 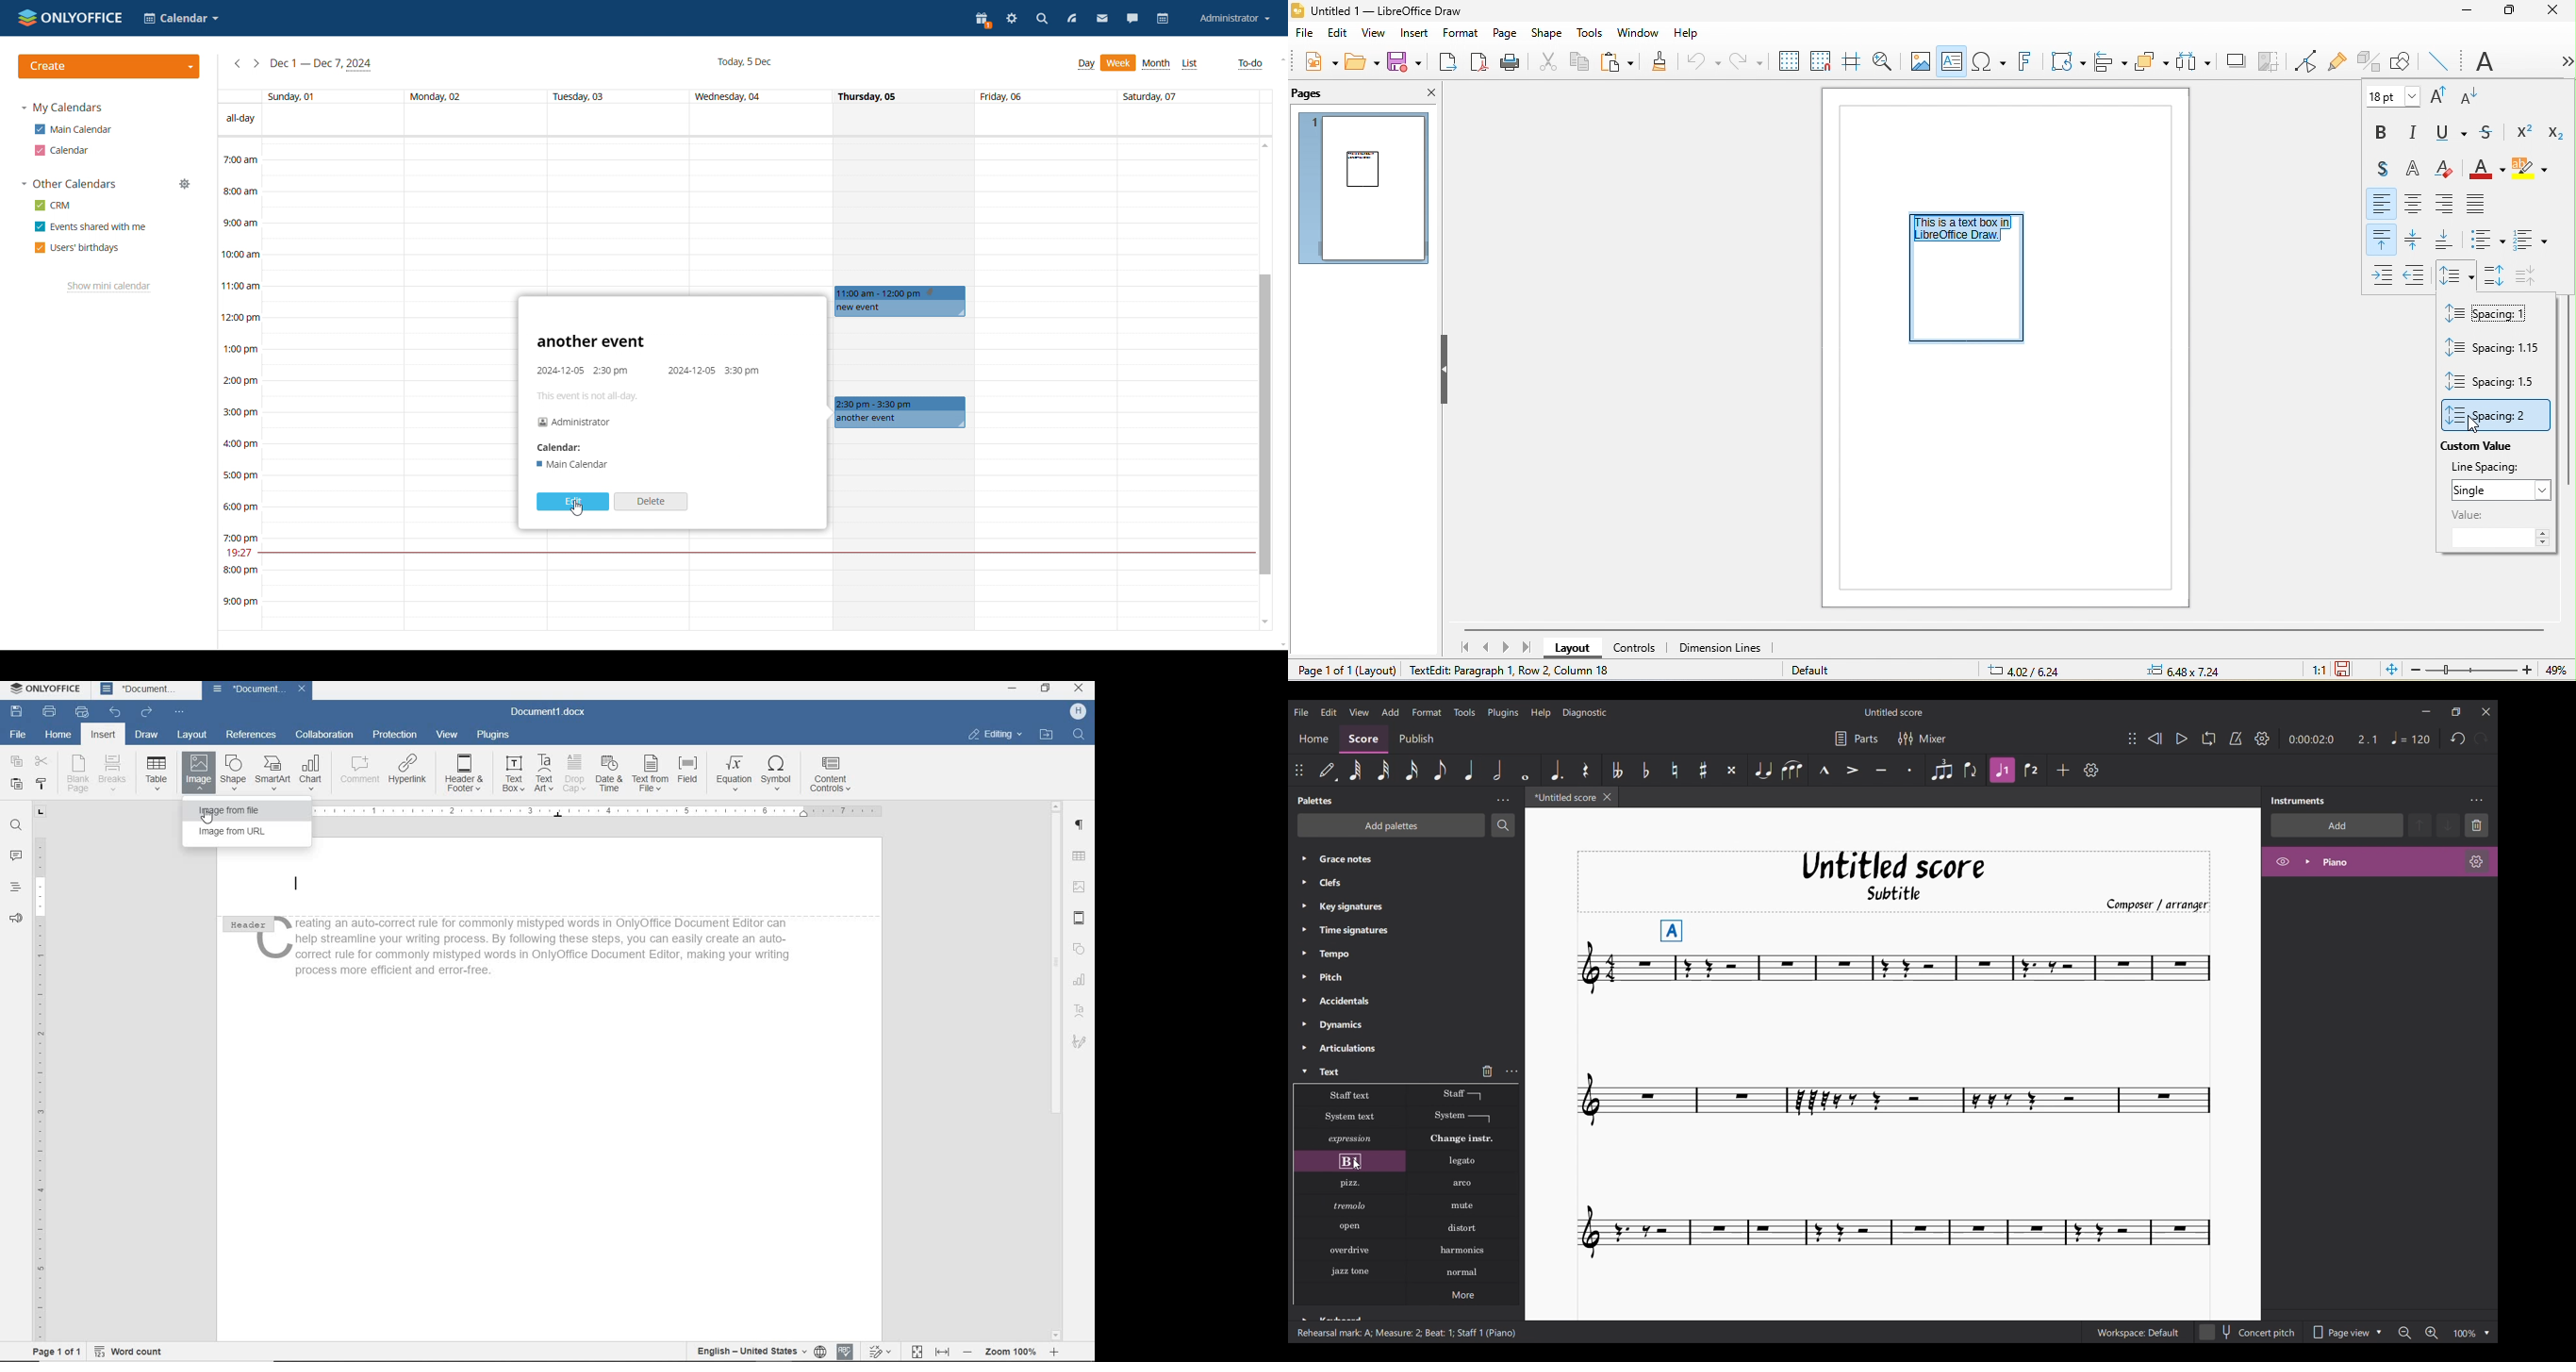 What do you see at coordinates (1389, 11) in the screenshot?
I see `title` at bounding box center [1389, 11].